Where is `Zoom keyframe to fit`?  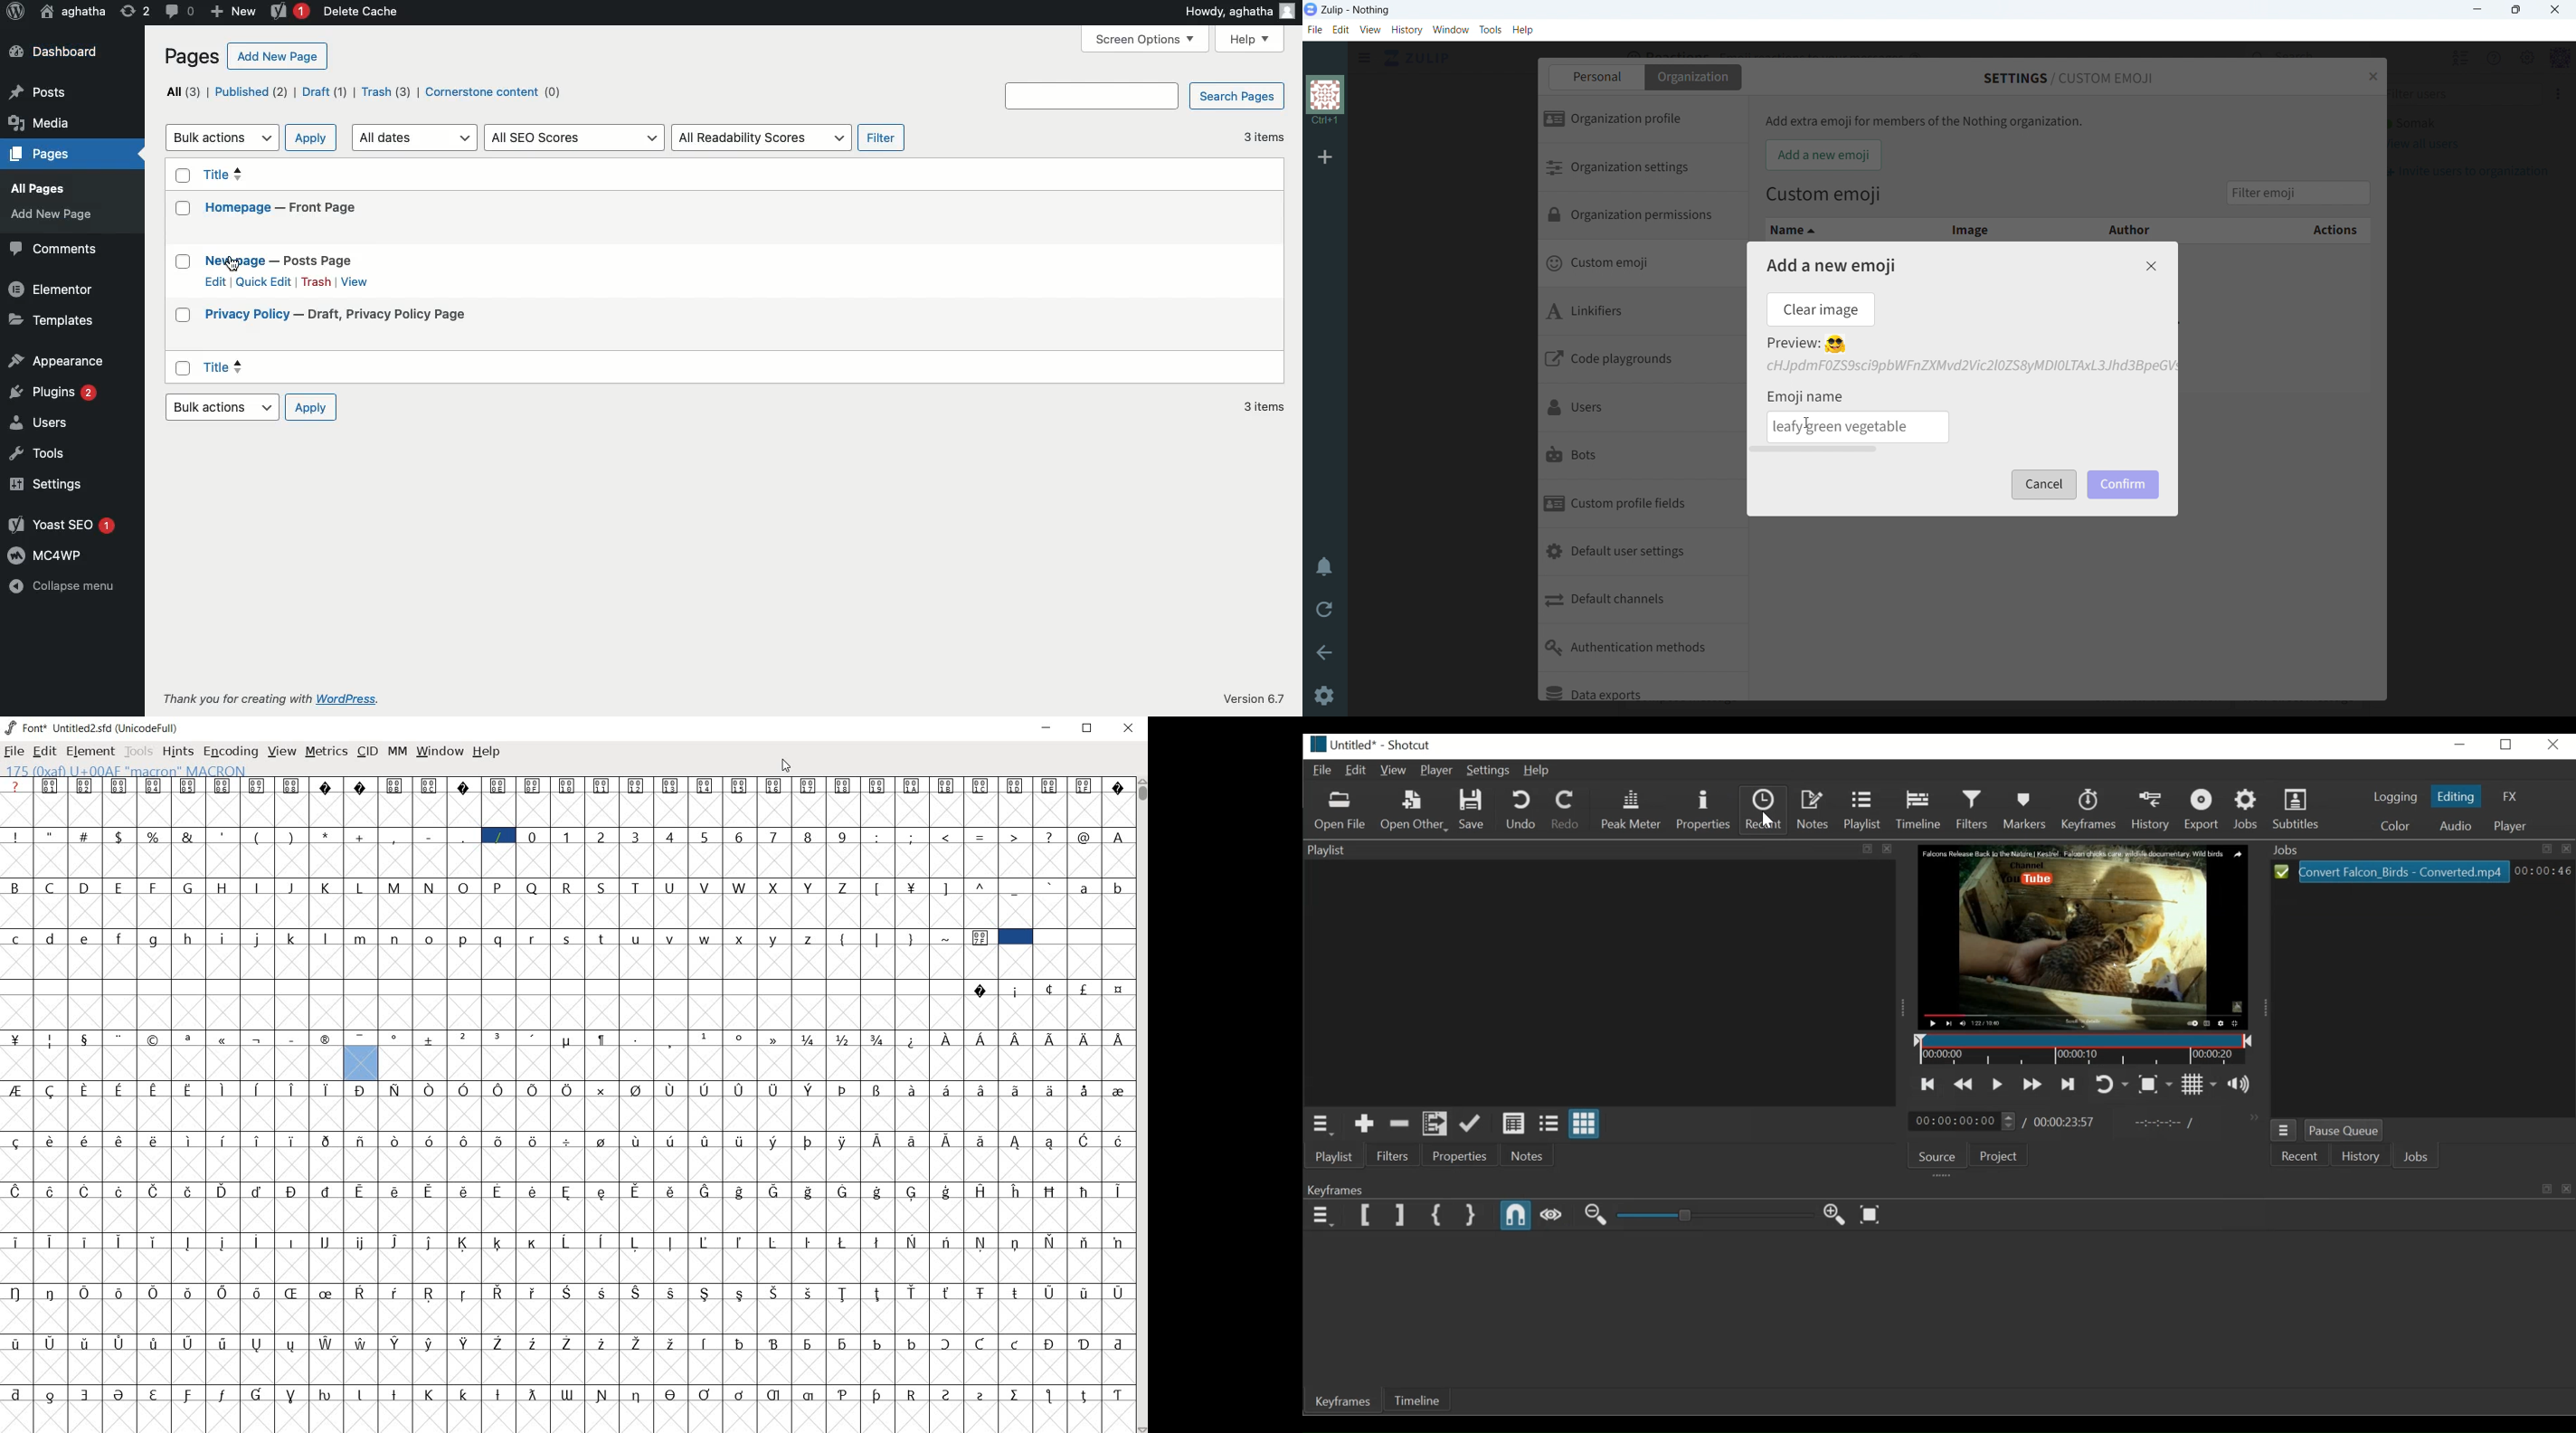 Zoom keyframe to fit is located at coordinates (1873, 1215).